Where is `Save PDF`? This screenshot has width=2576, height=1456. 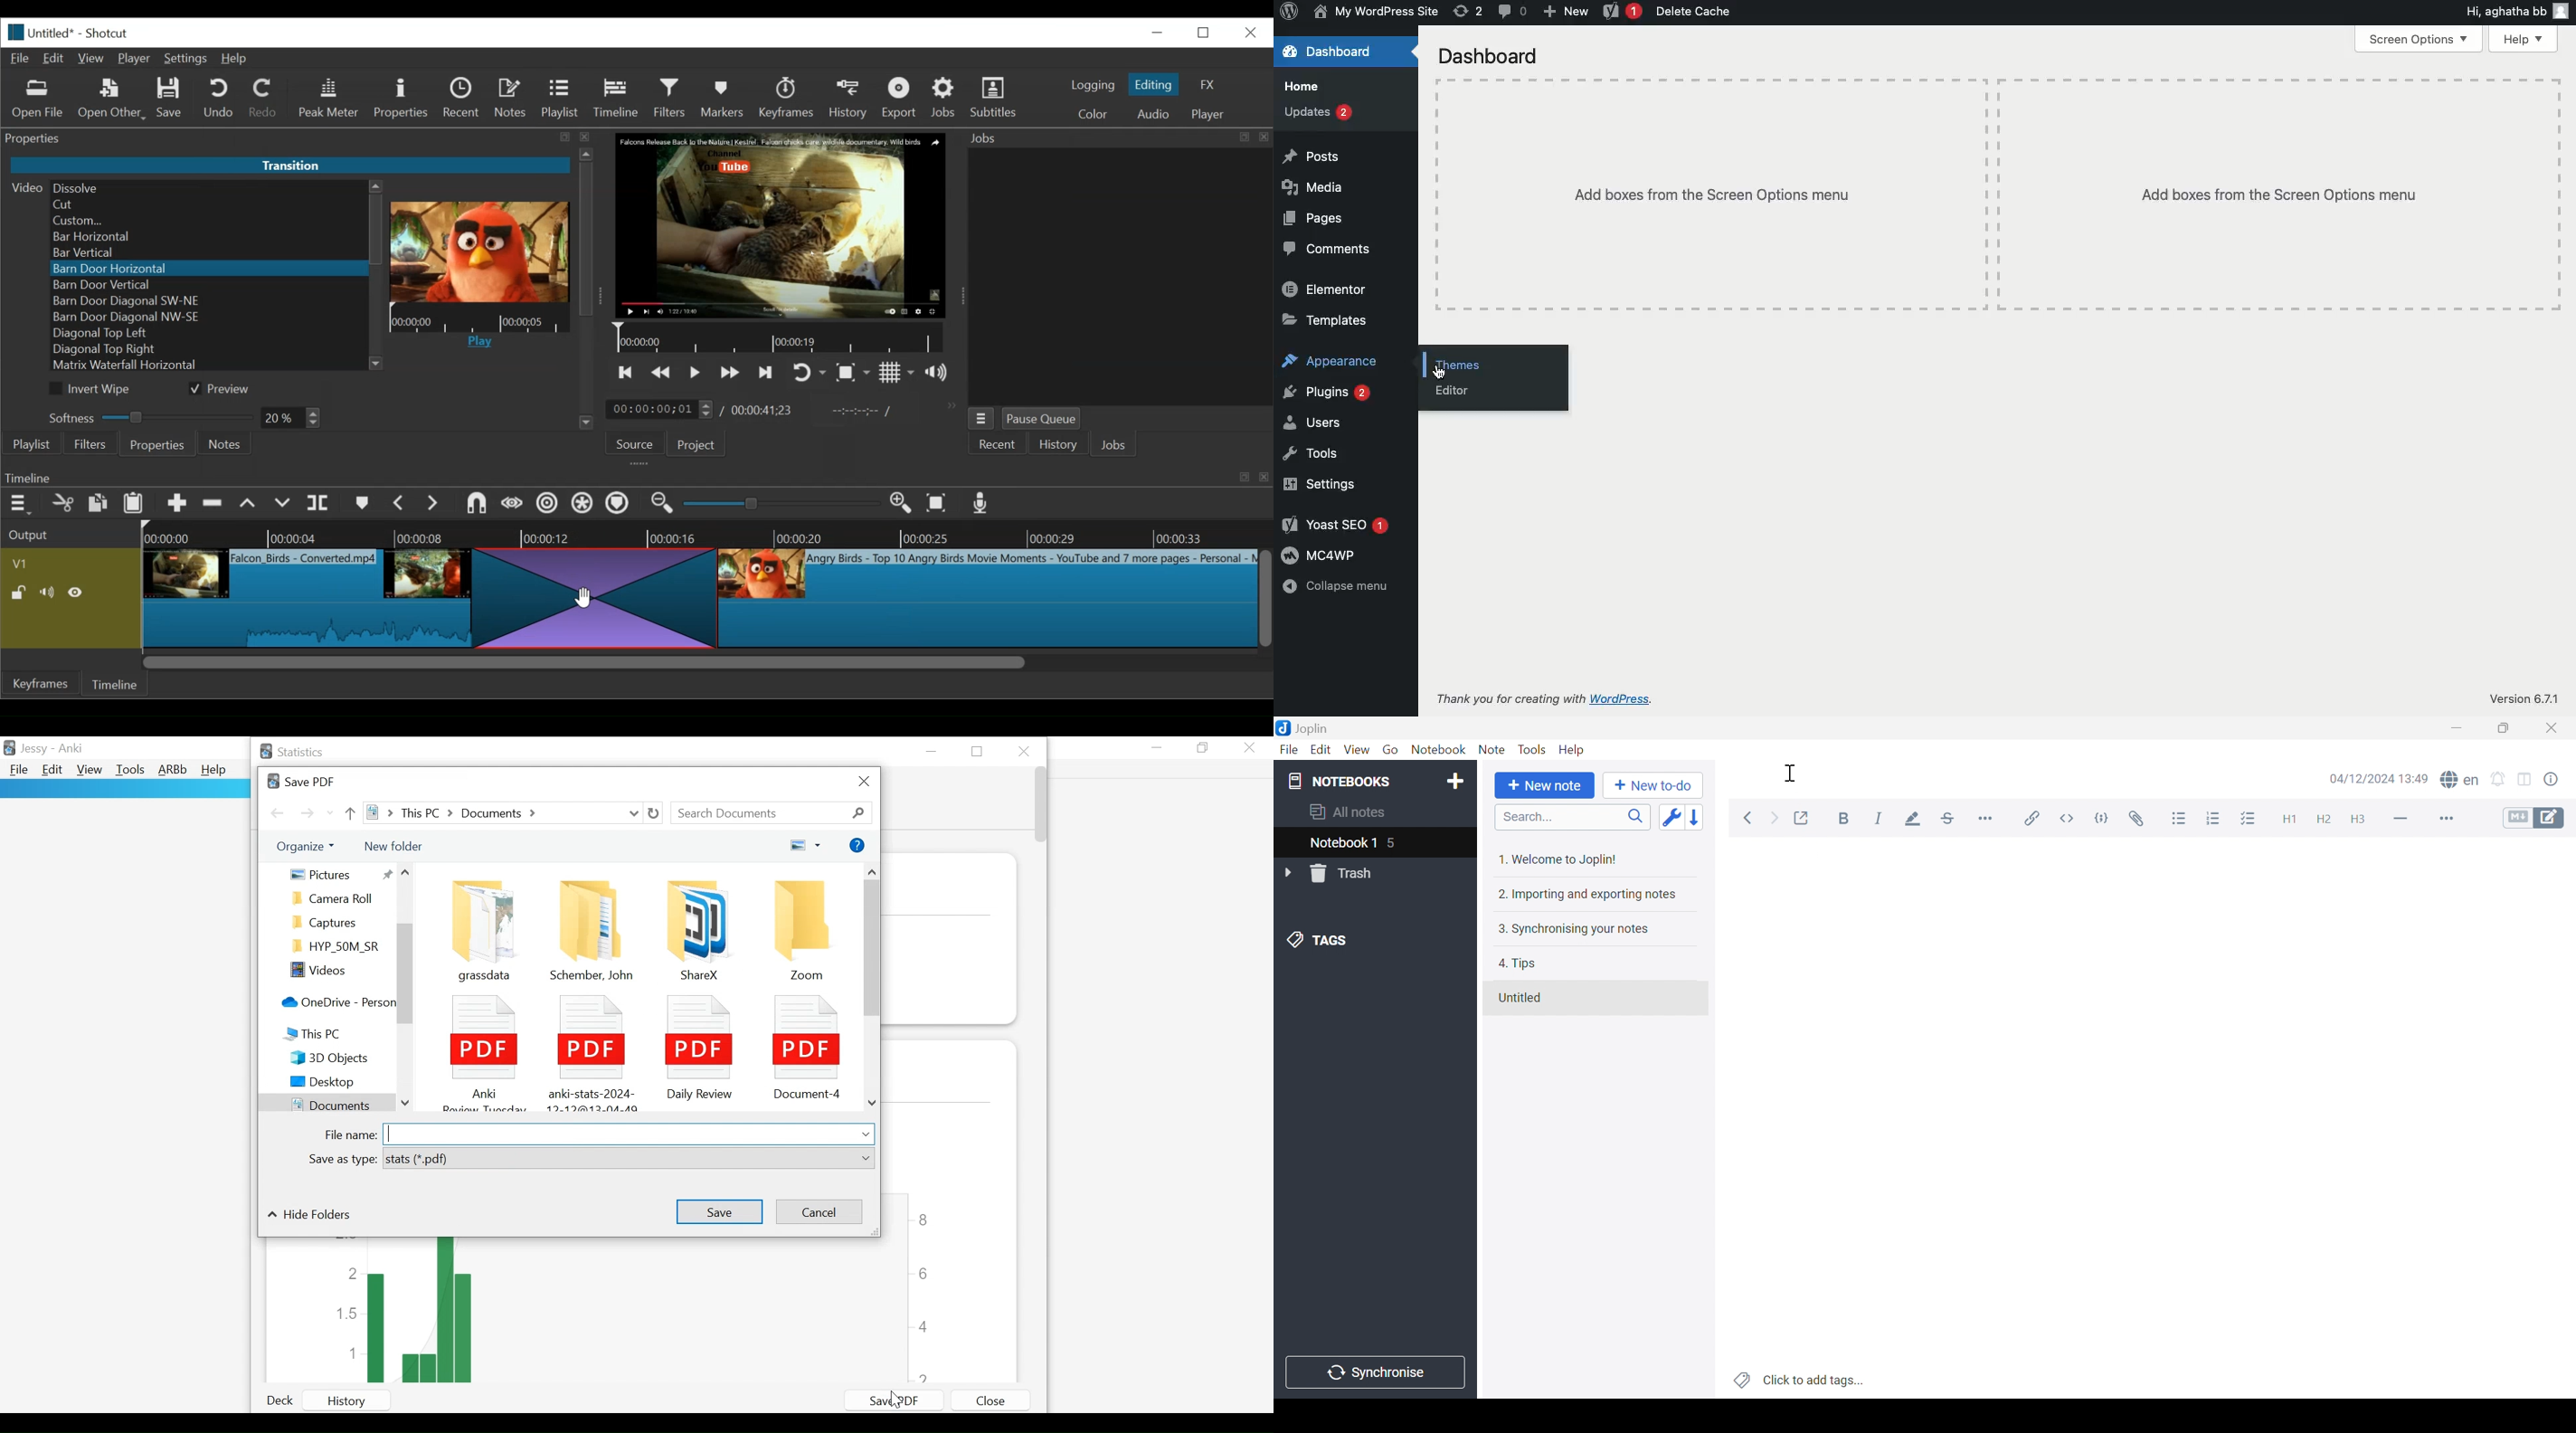 Save PDF is located at coordinates (895, 1399).